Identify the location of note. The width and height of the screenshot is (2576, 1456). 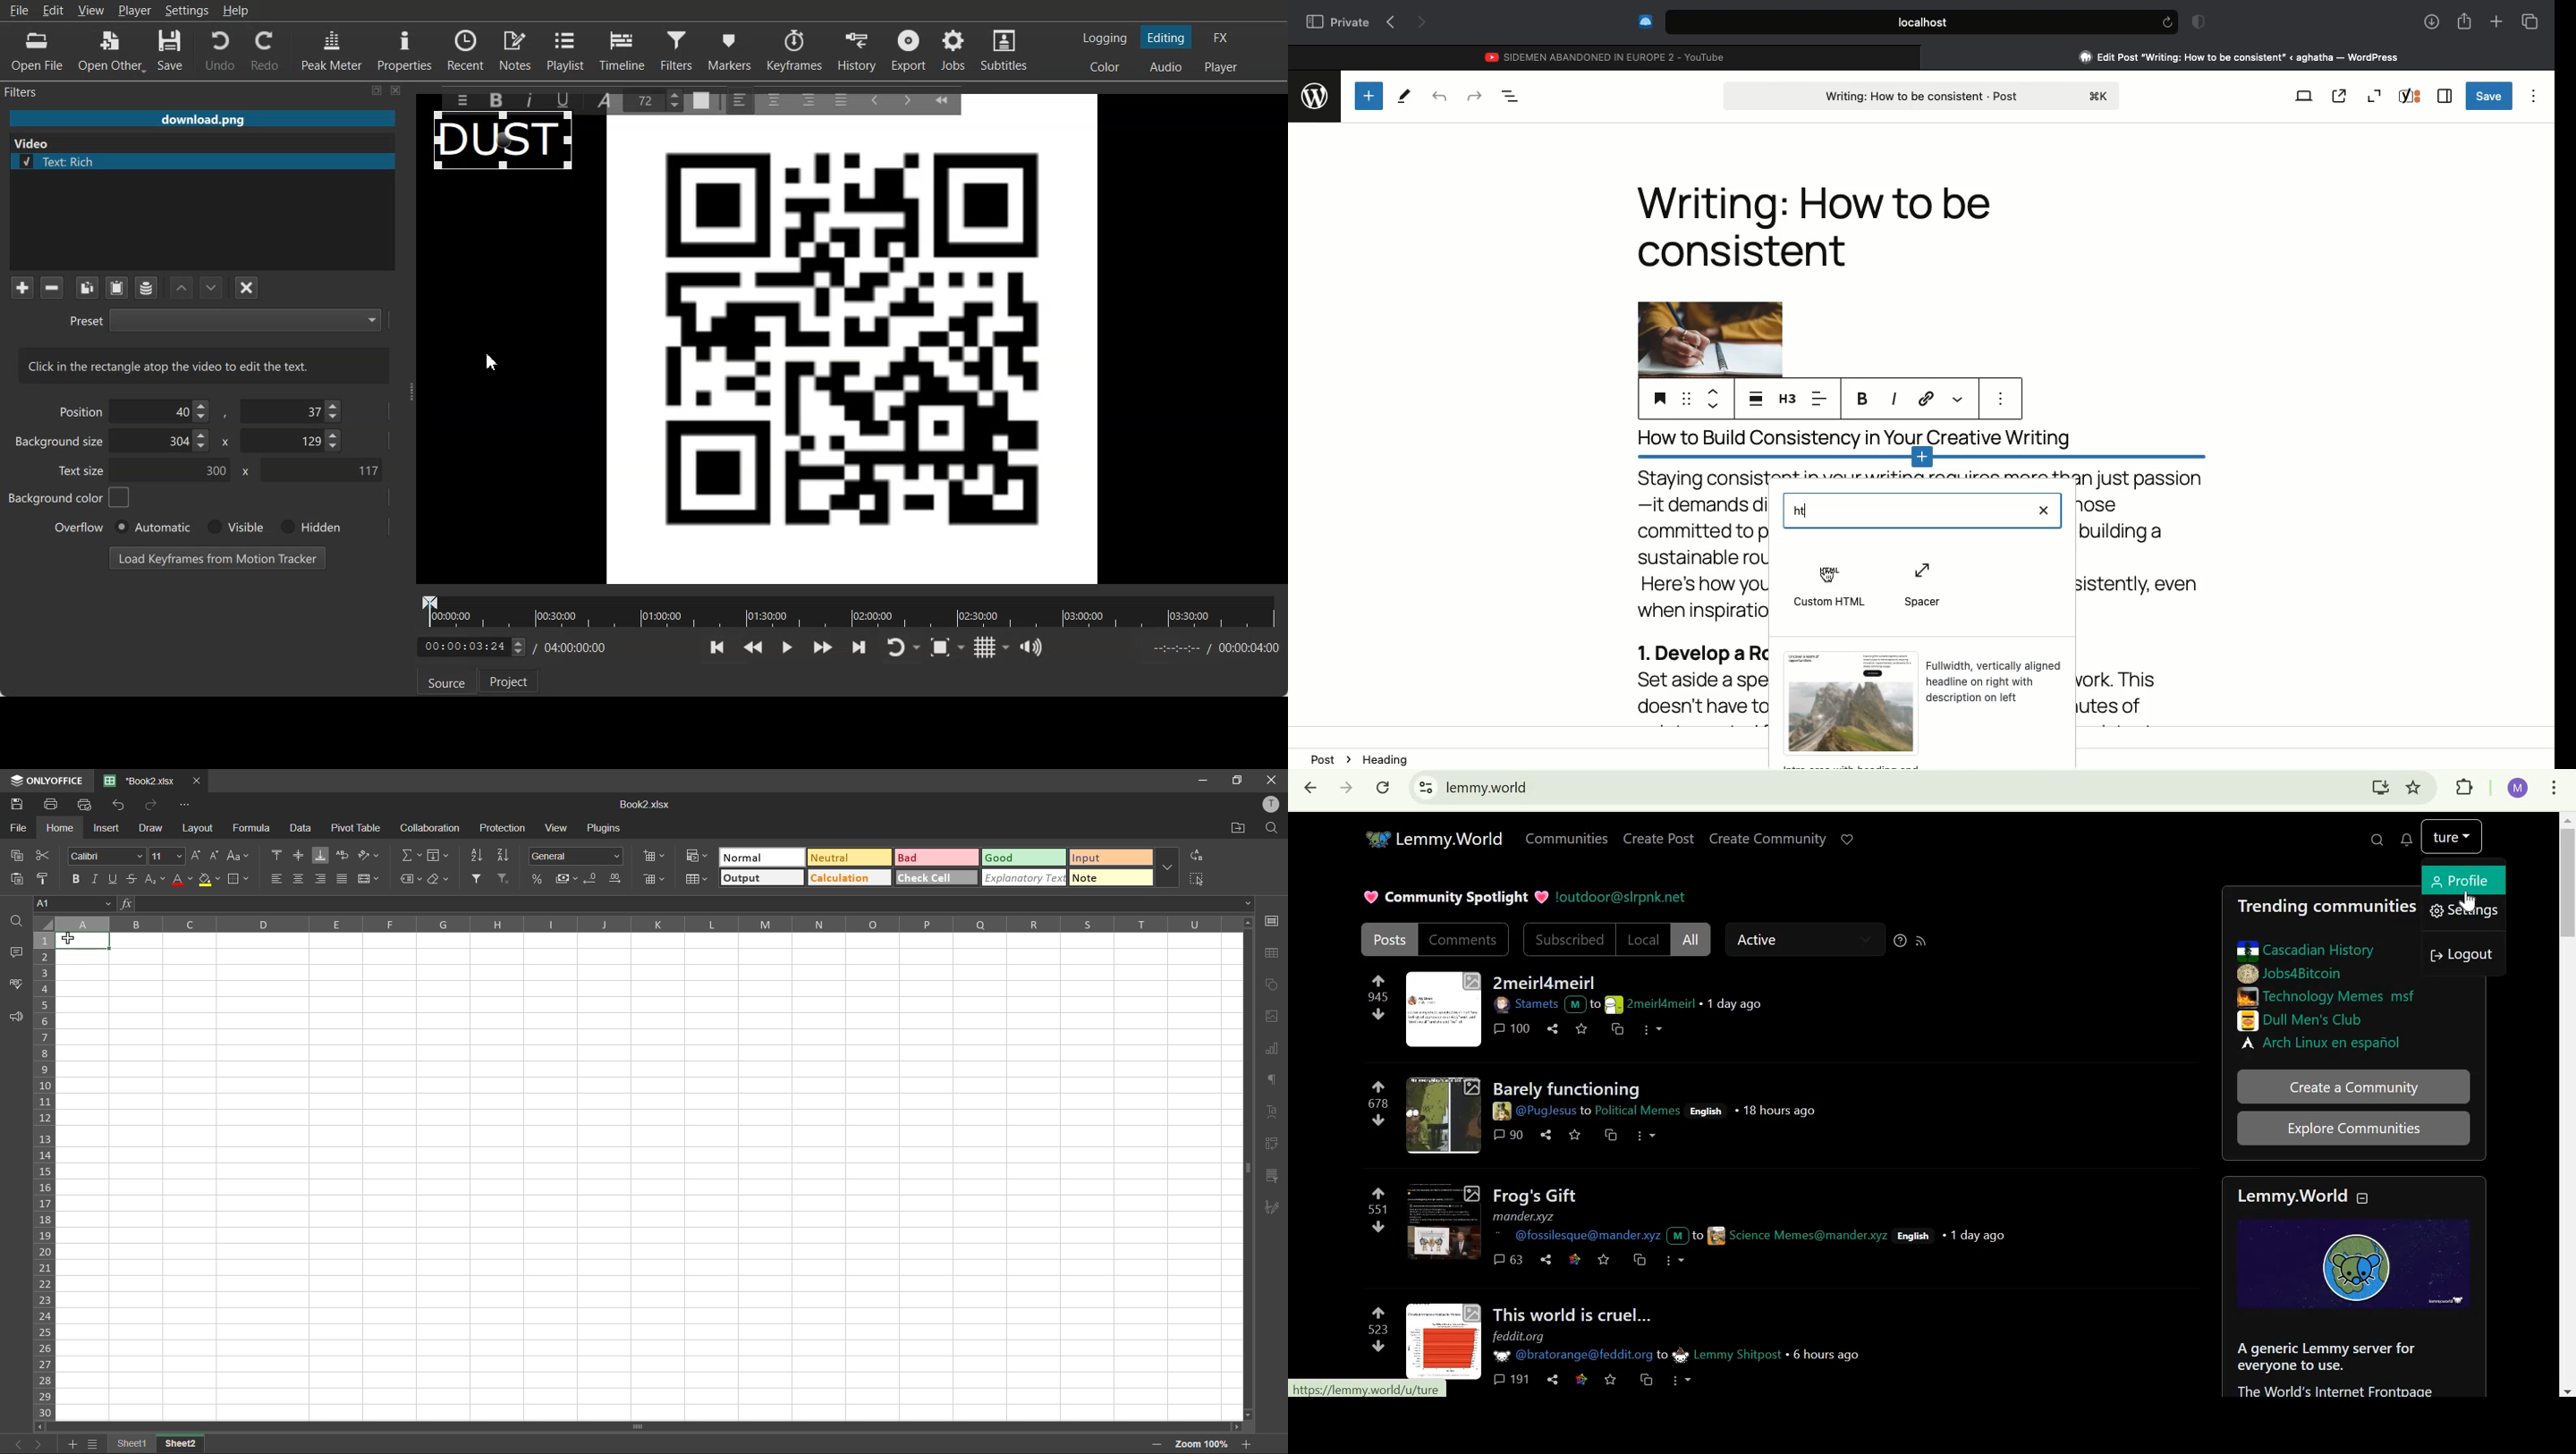
(1112, 877).